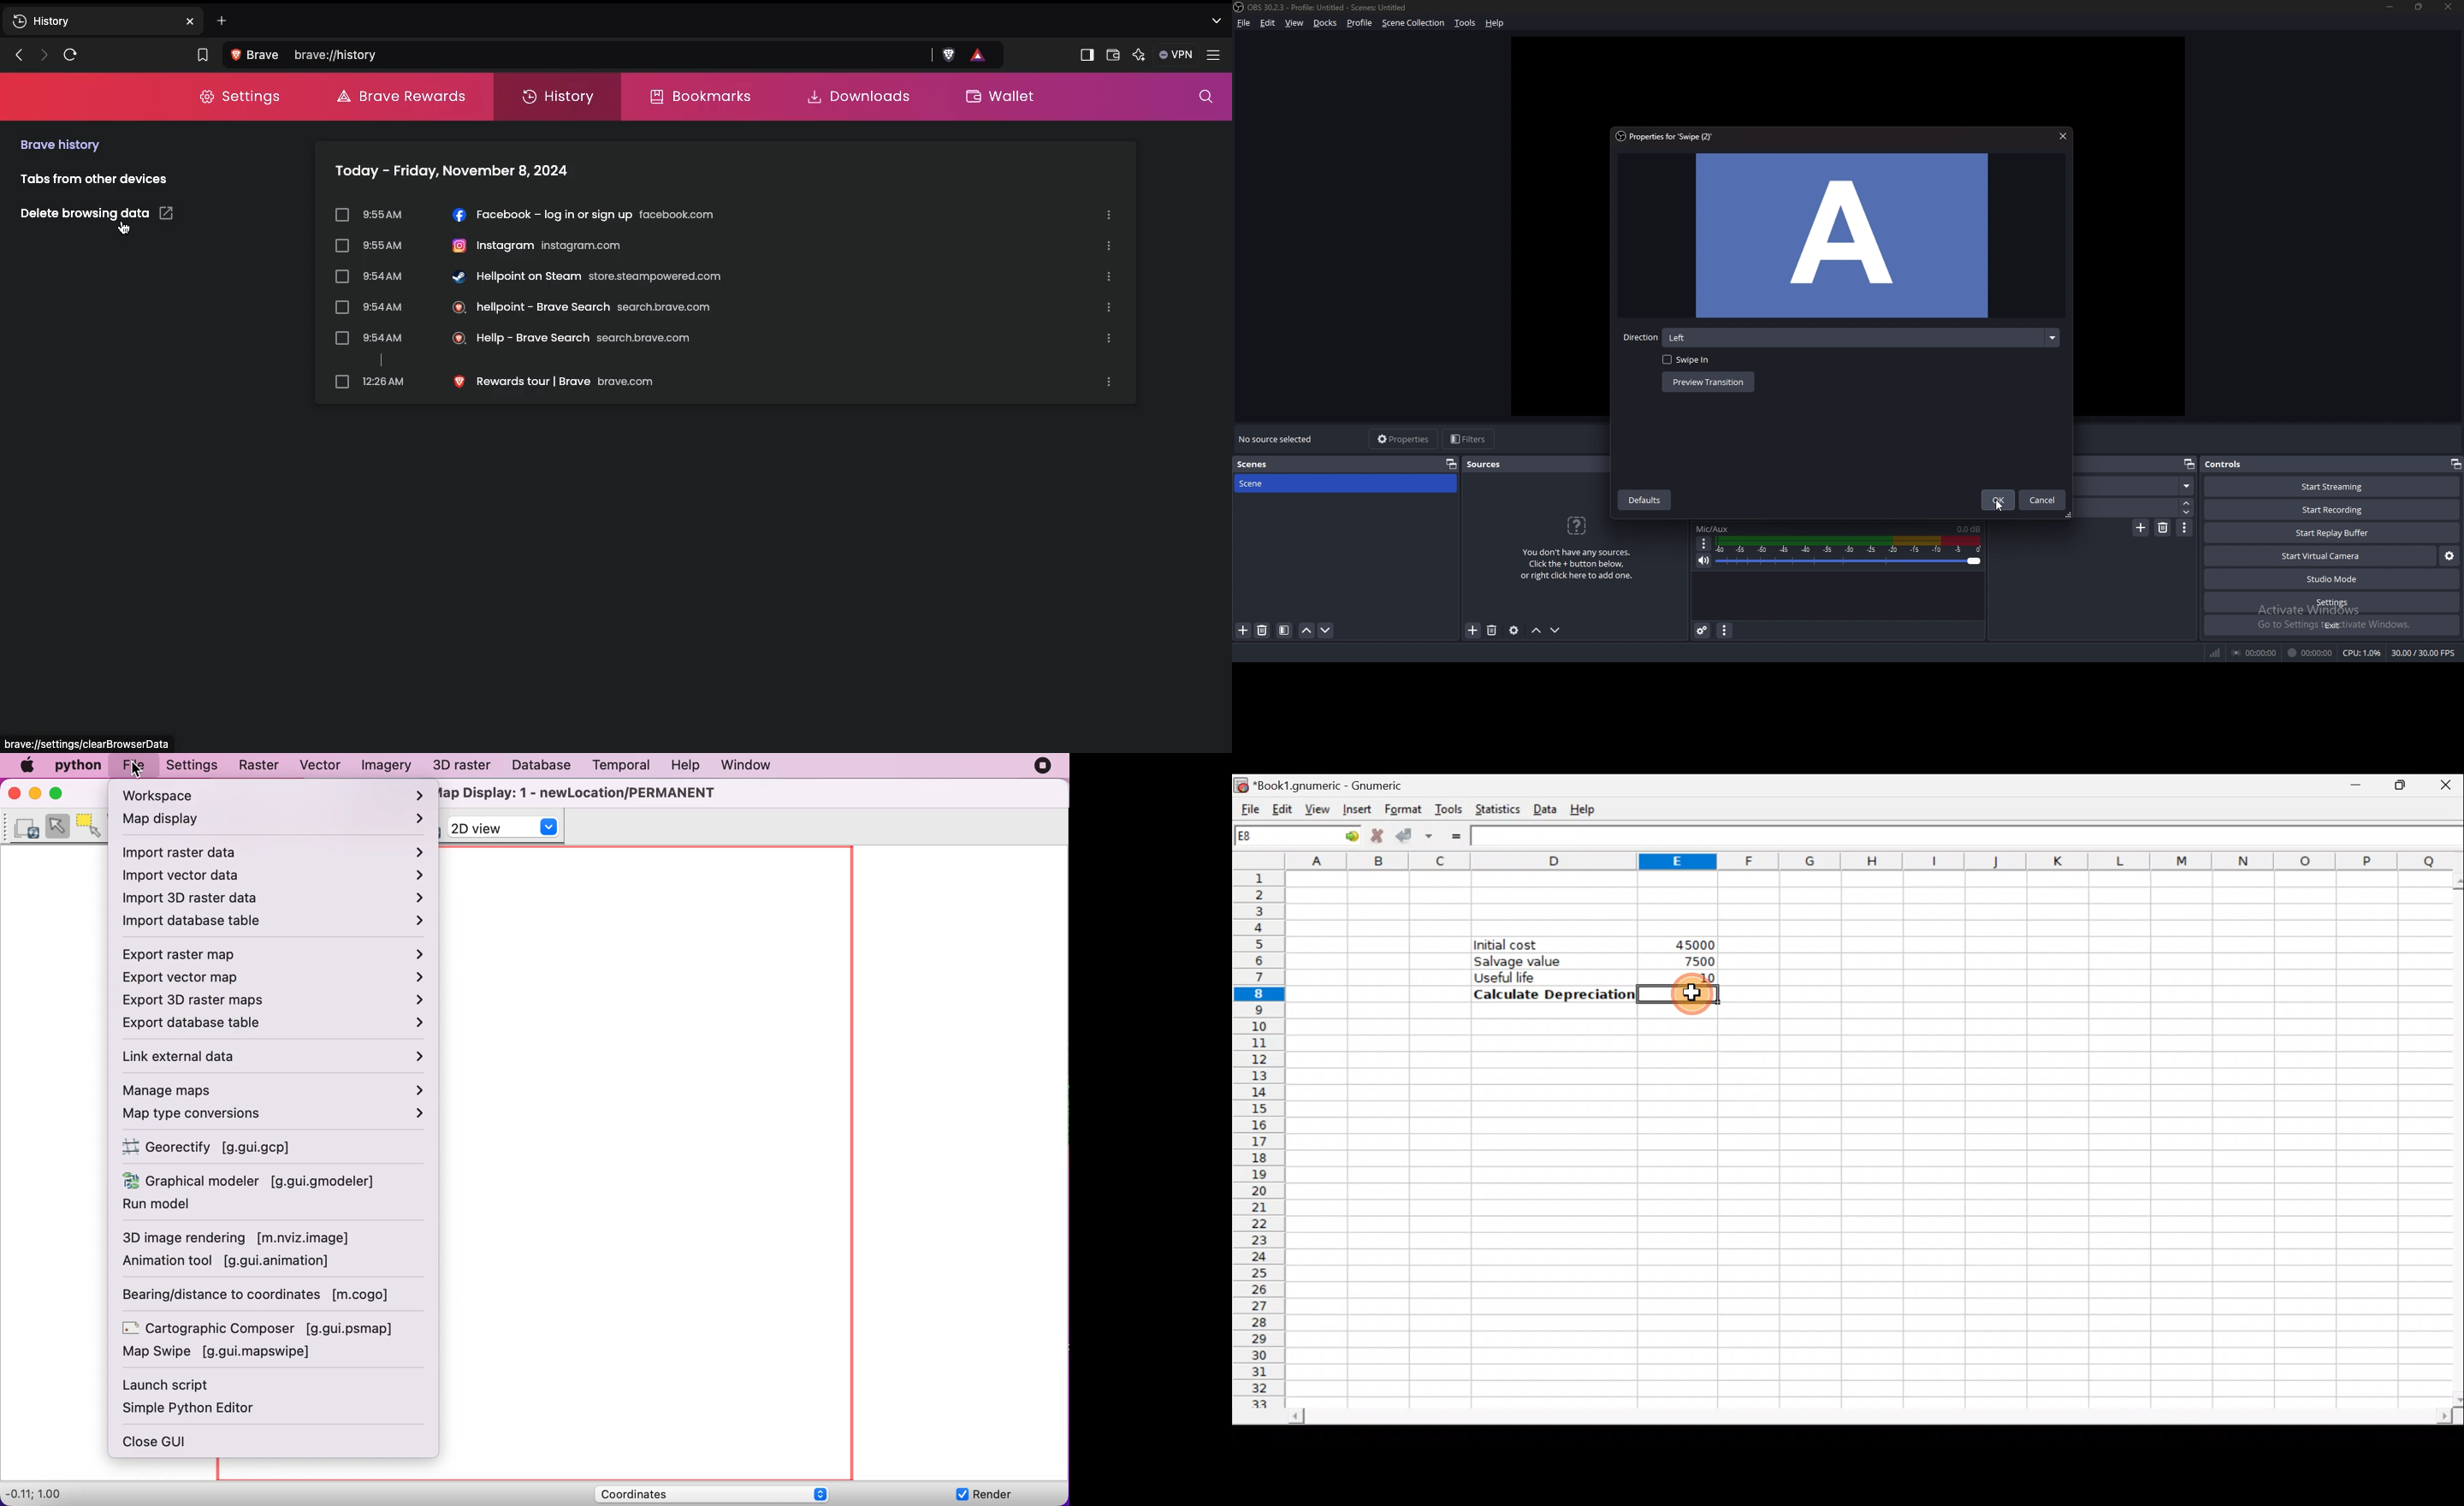 The height and width of the screenshot is (1512, 2464). What do you see at coordinates (1473, 632) in the screenshot?
I see `add source` at bounding box center [1473, 632].